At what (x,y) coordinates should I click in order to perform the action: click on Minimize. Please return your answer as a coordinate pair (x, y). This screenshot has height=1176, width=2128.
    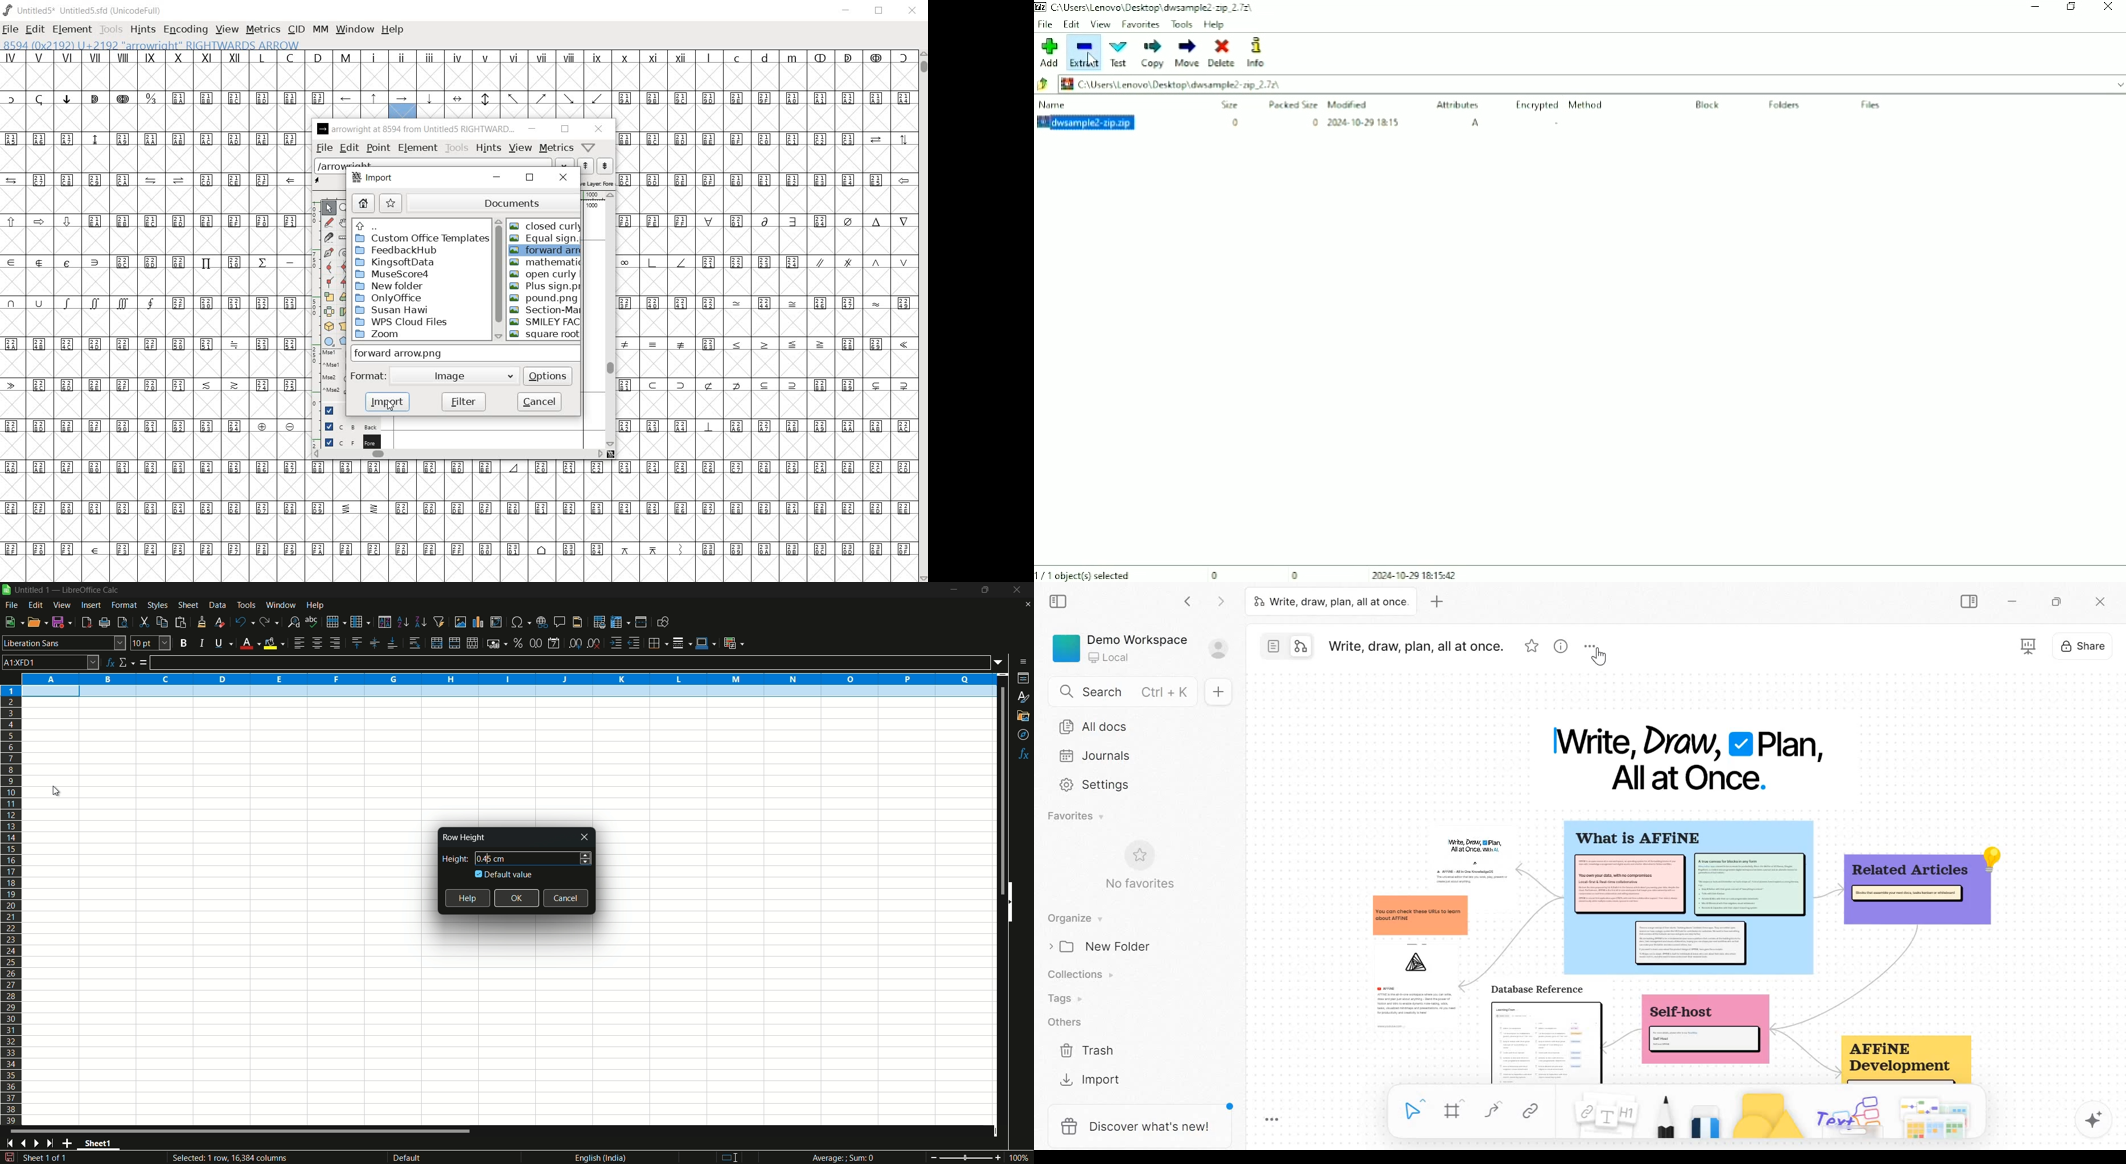
    Looking at the image, I should click on (2011, 602).